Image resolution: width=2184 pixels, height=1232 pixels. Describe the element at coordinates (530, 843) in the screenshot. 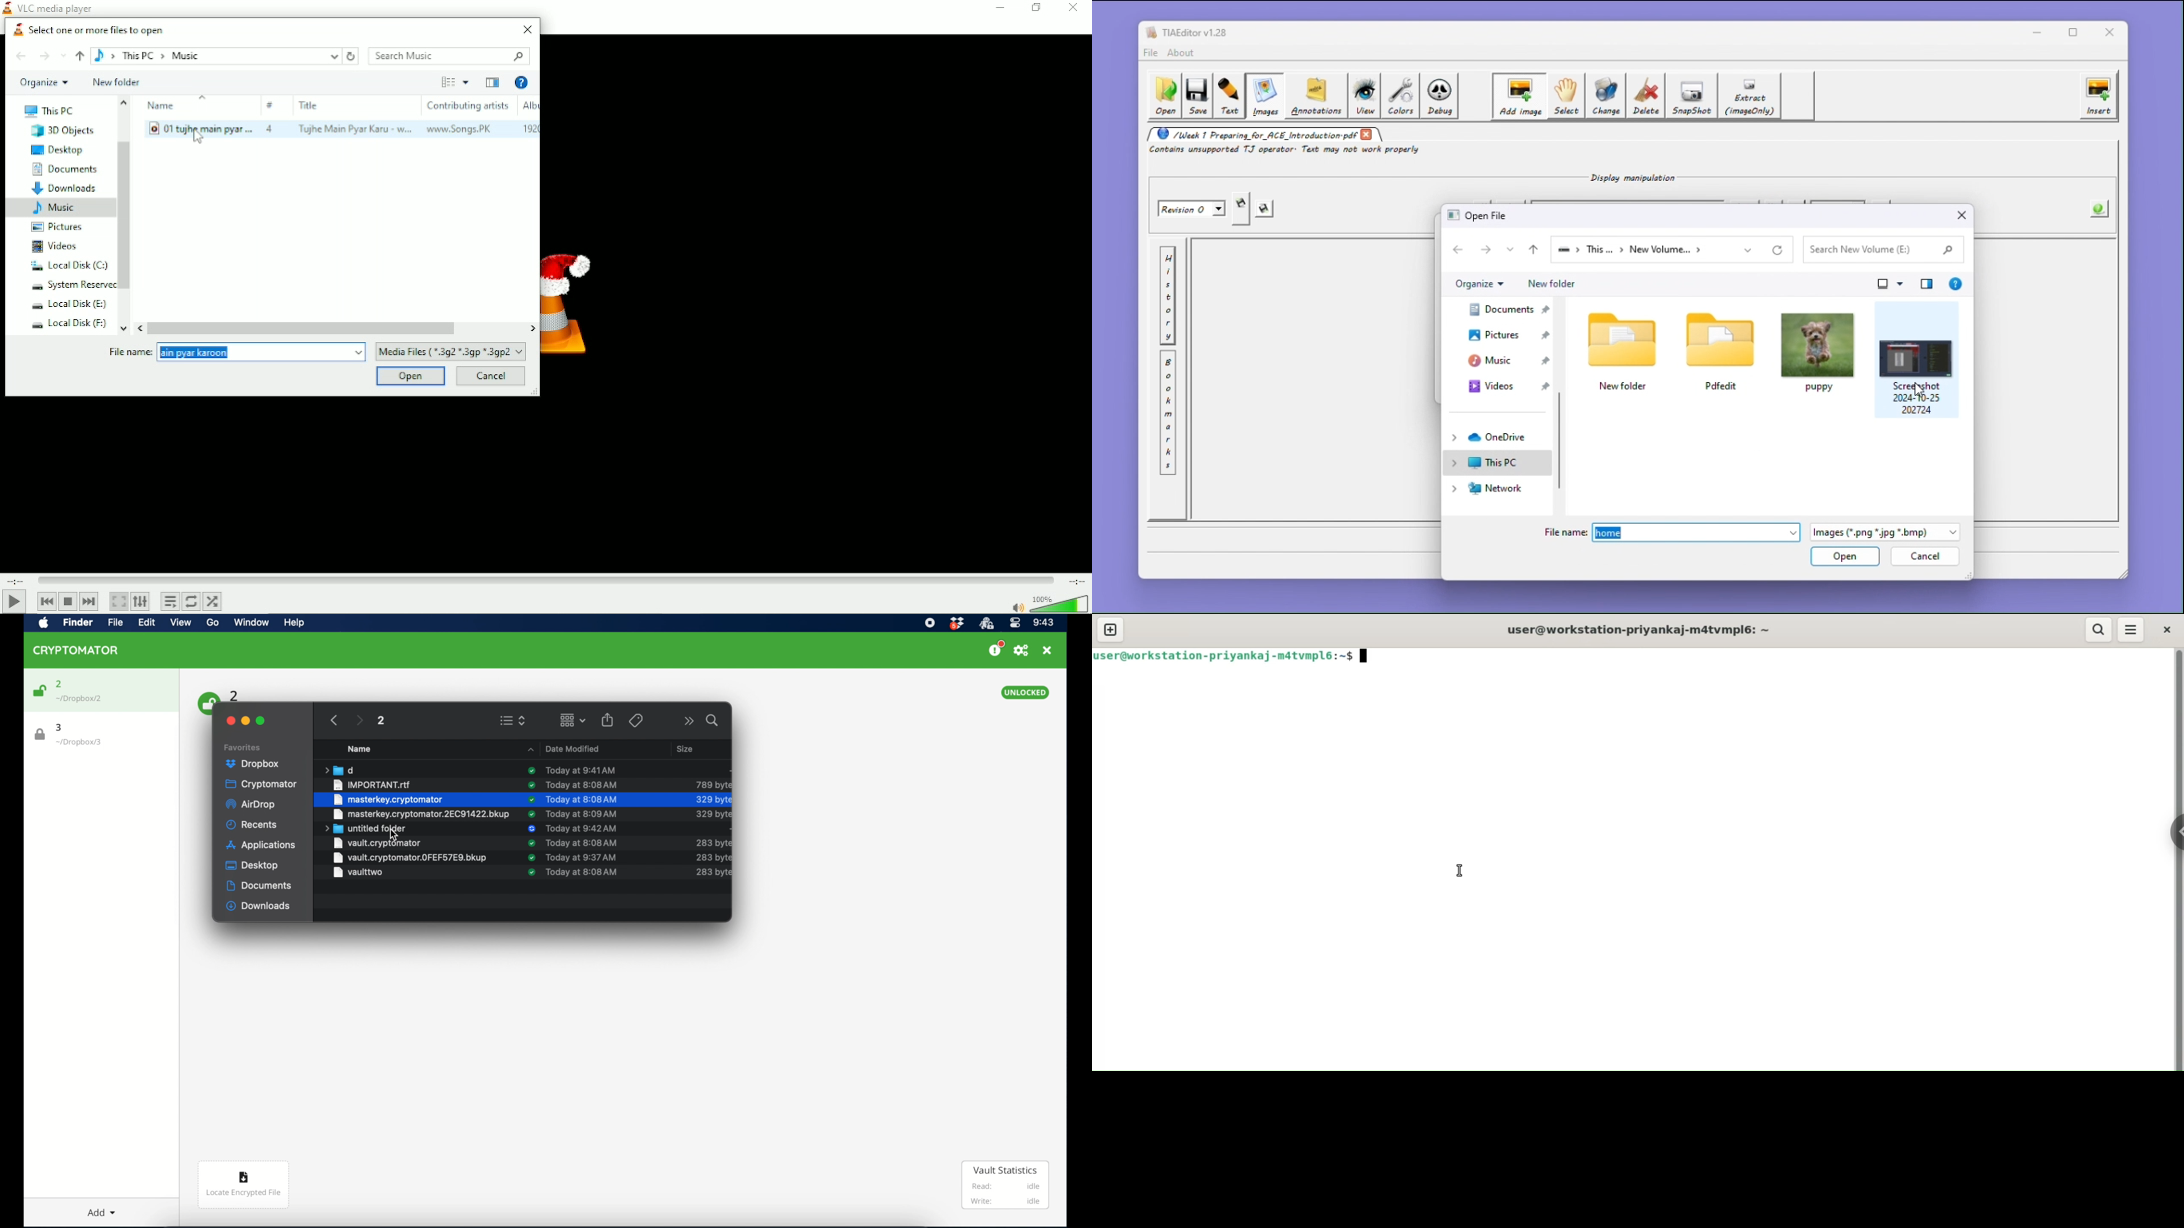

I see `sync` at that location.